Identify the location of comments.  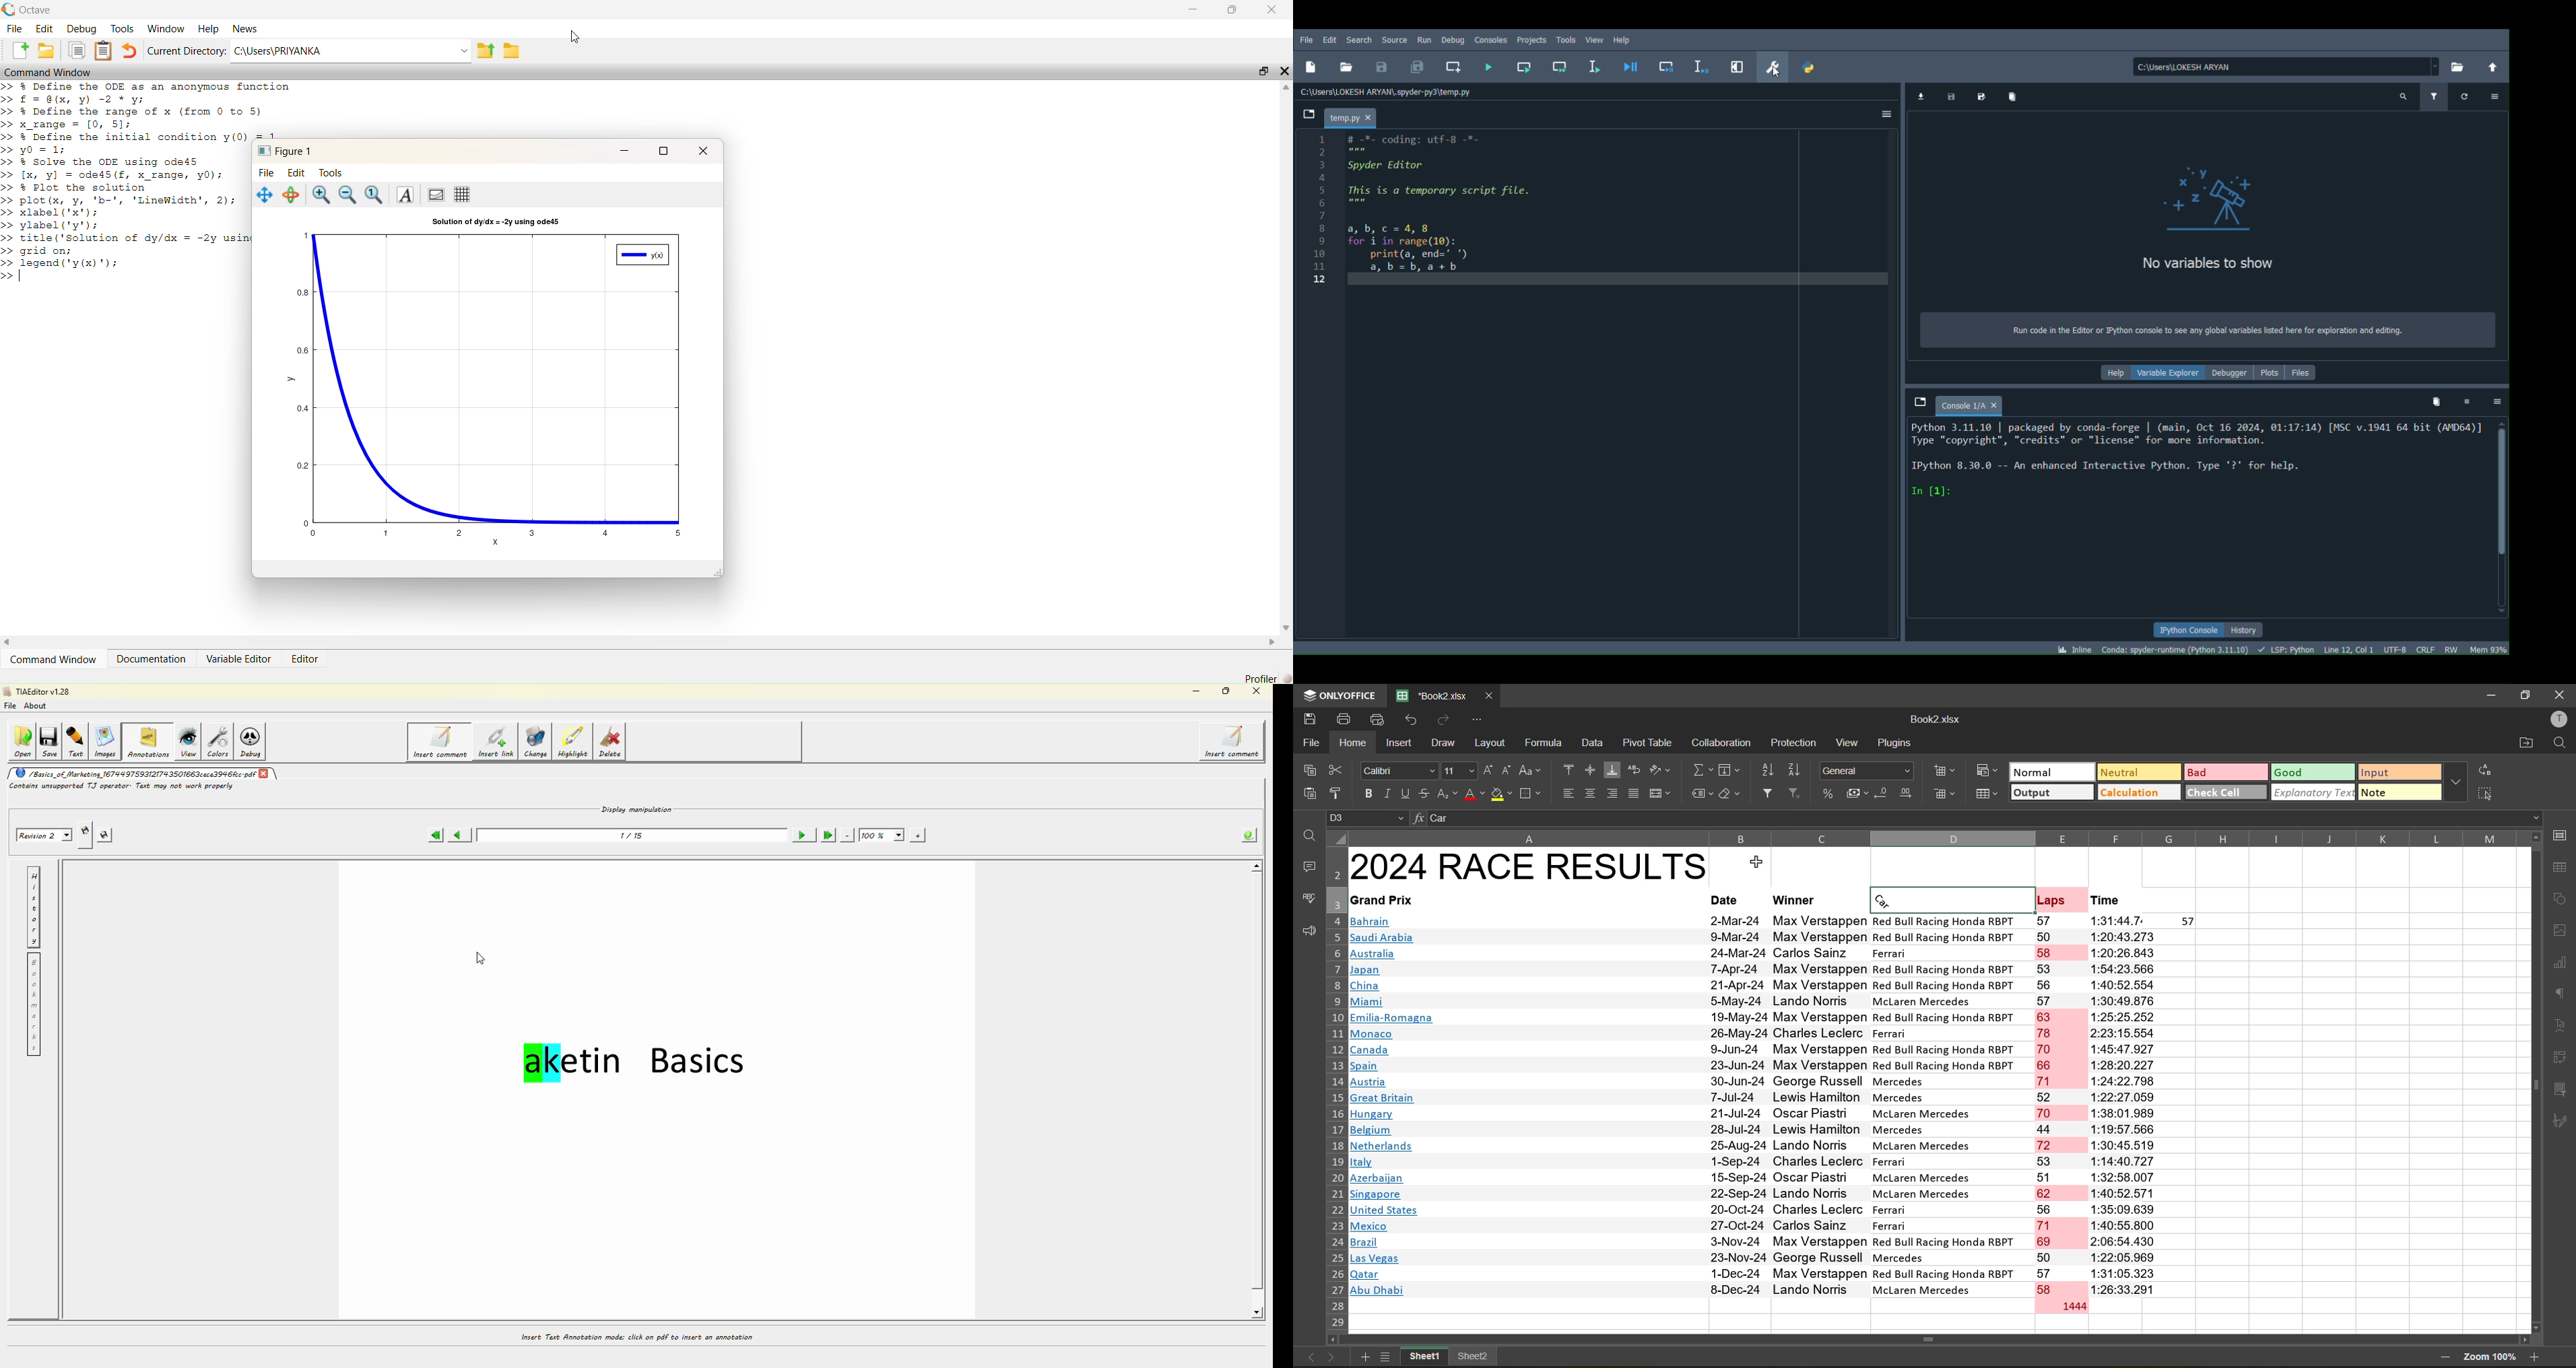
(1306, 865).